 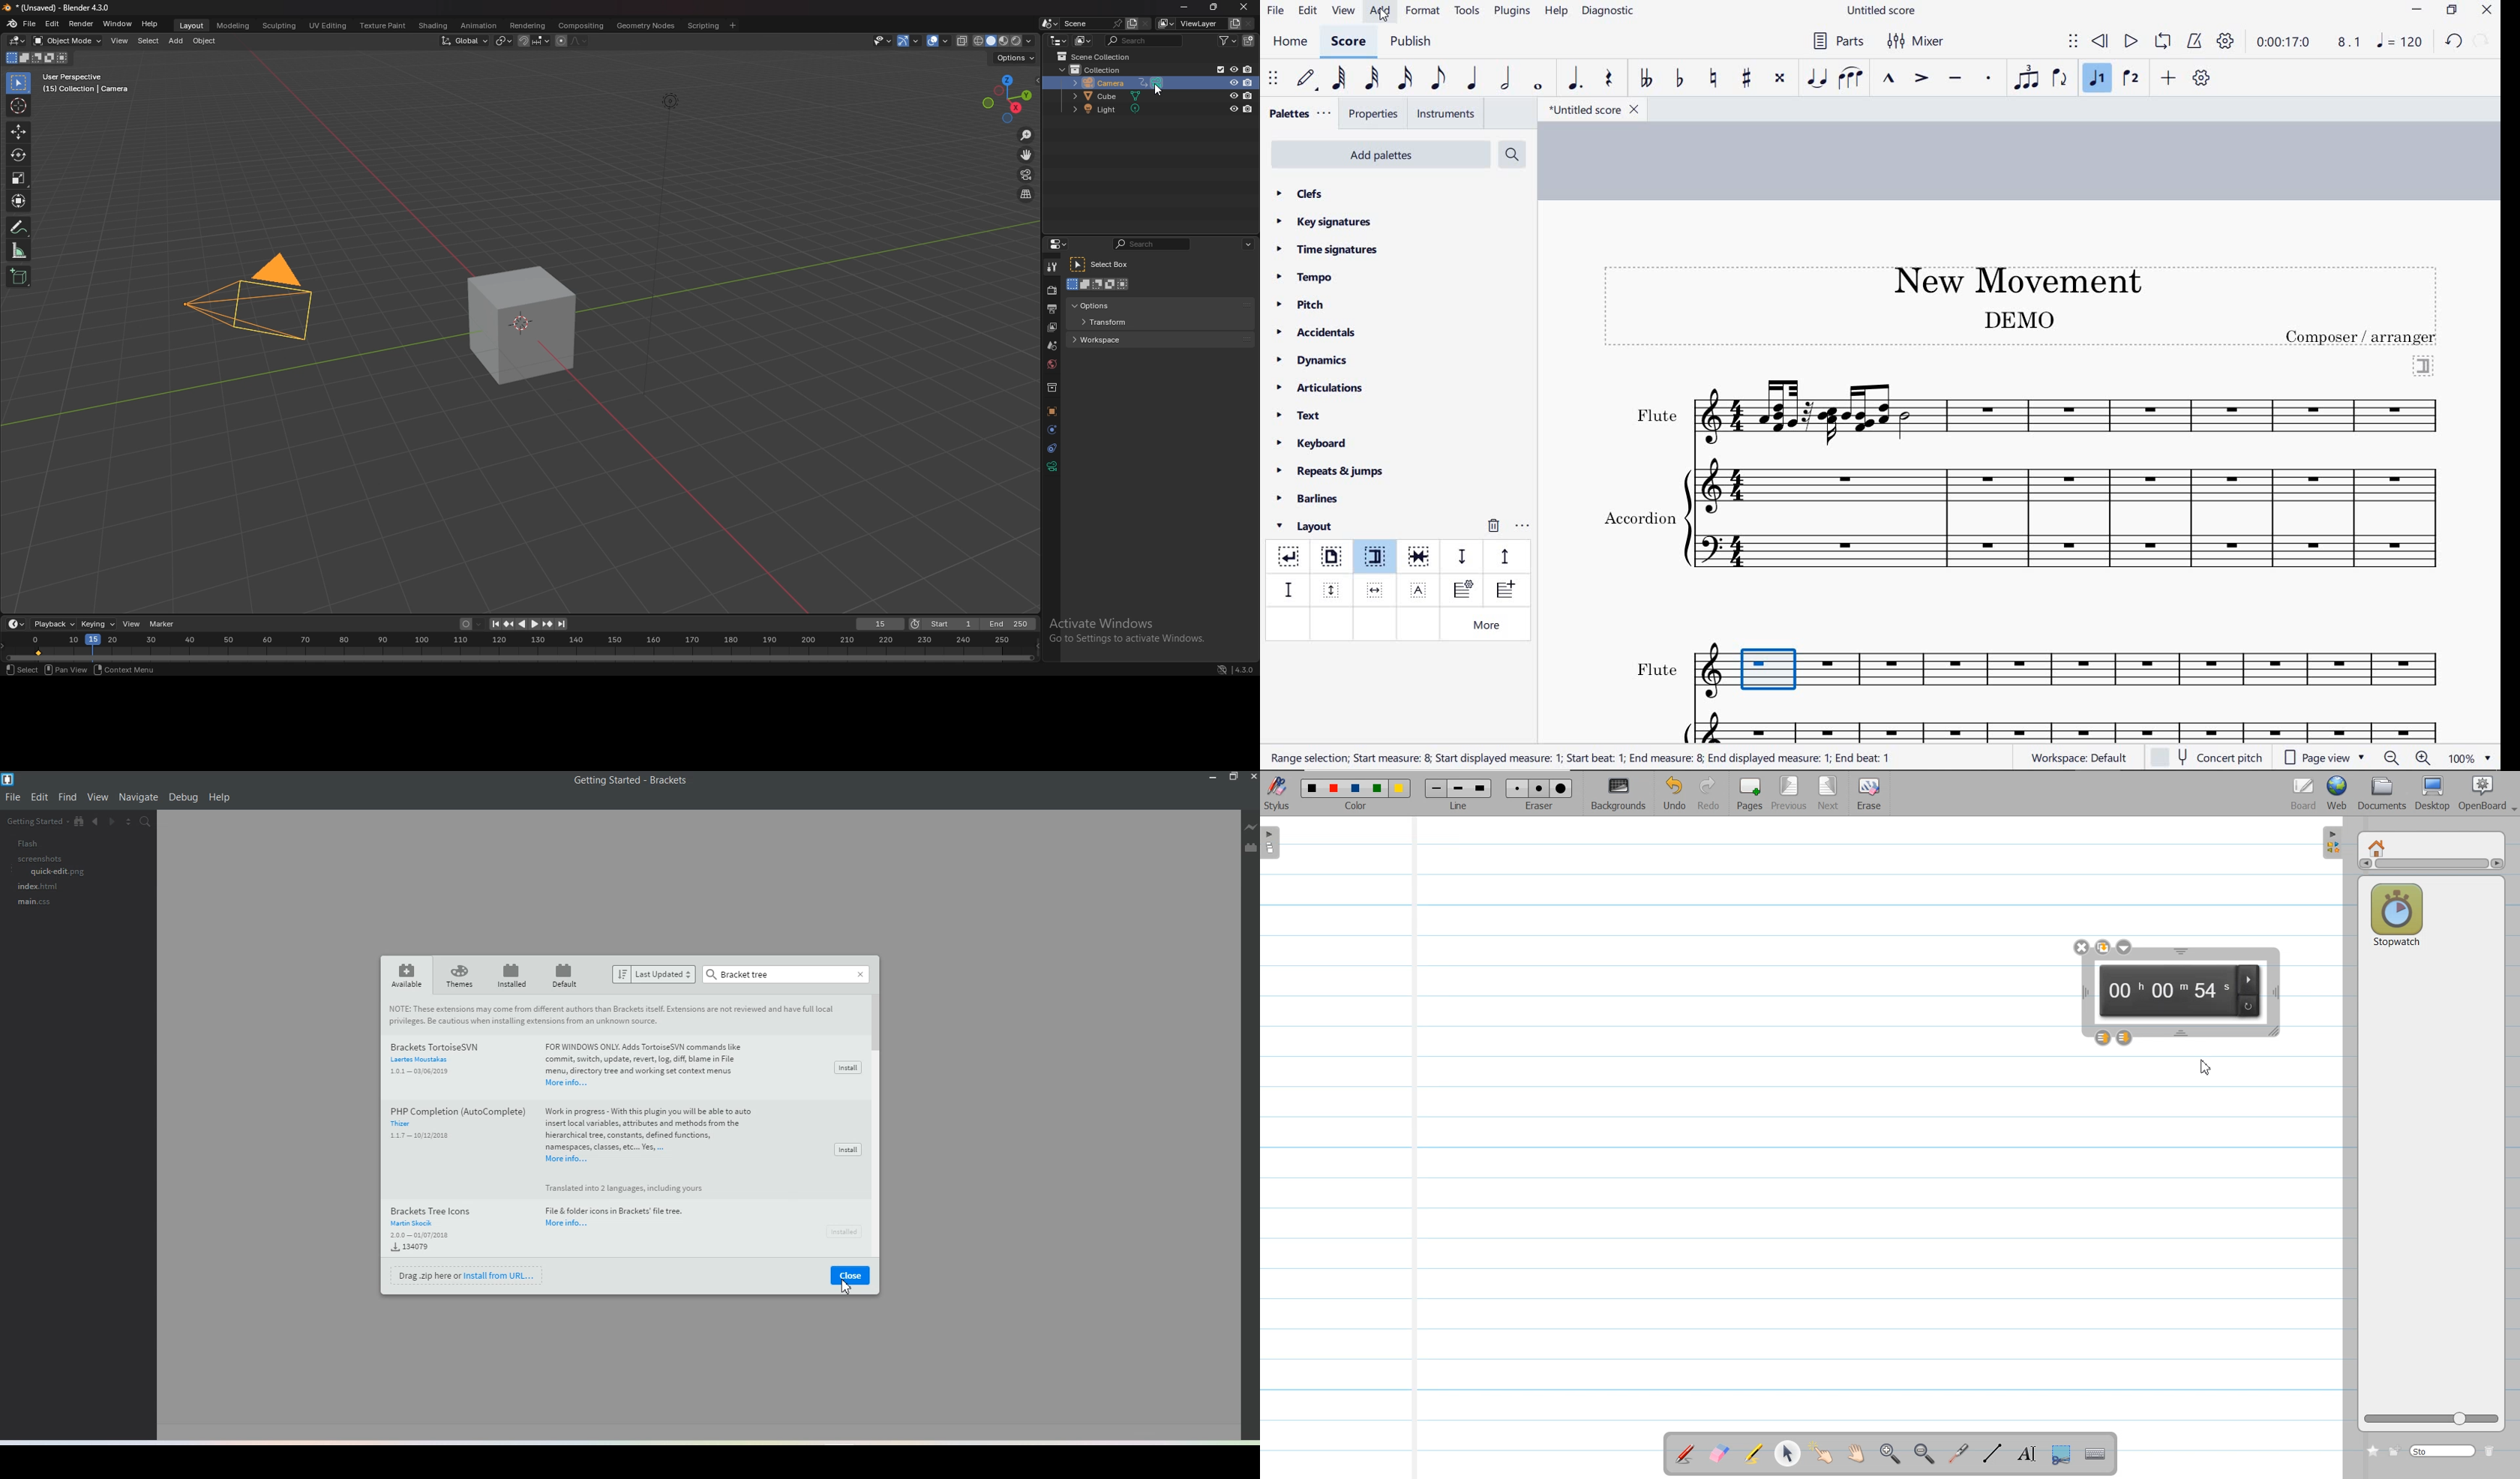 What do you see at coordinates (2453, 41) in the screenshot?
I see `redo` at bounding box center [2453, 41].